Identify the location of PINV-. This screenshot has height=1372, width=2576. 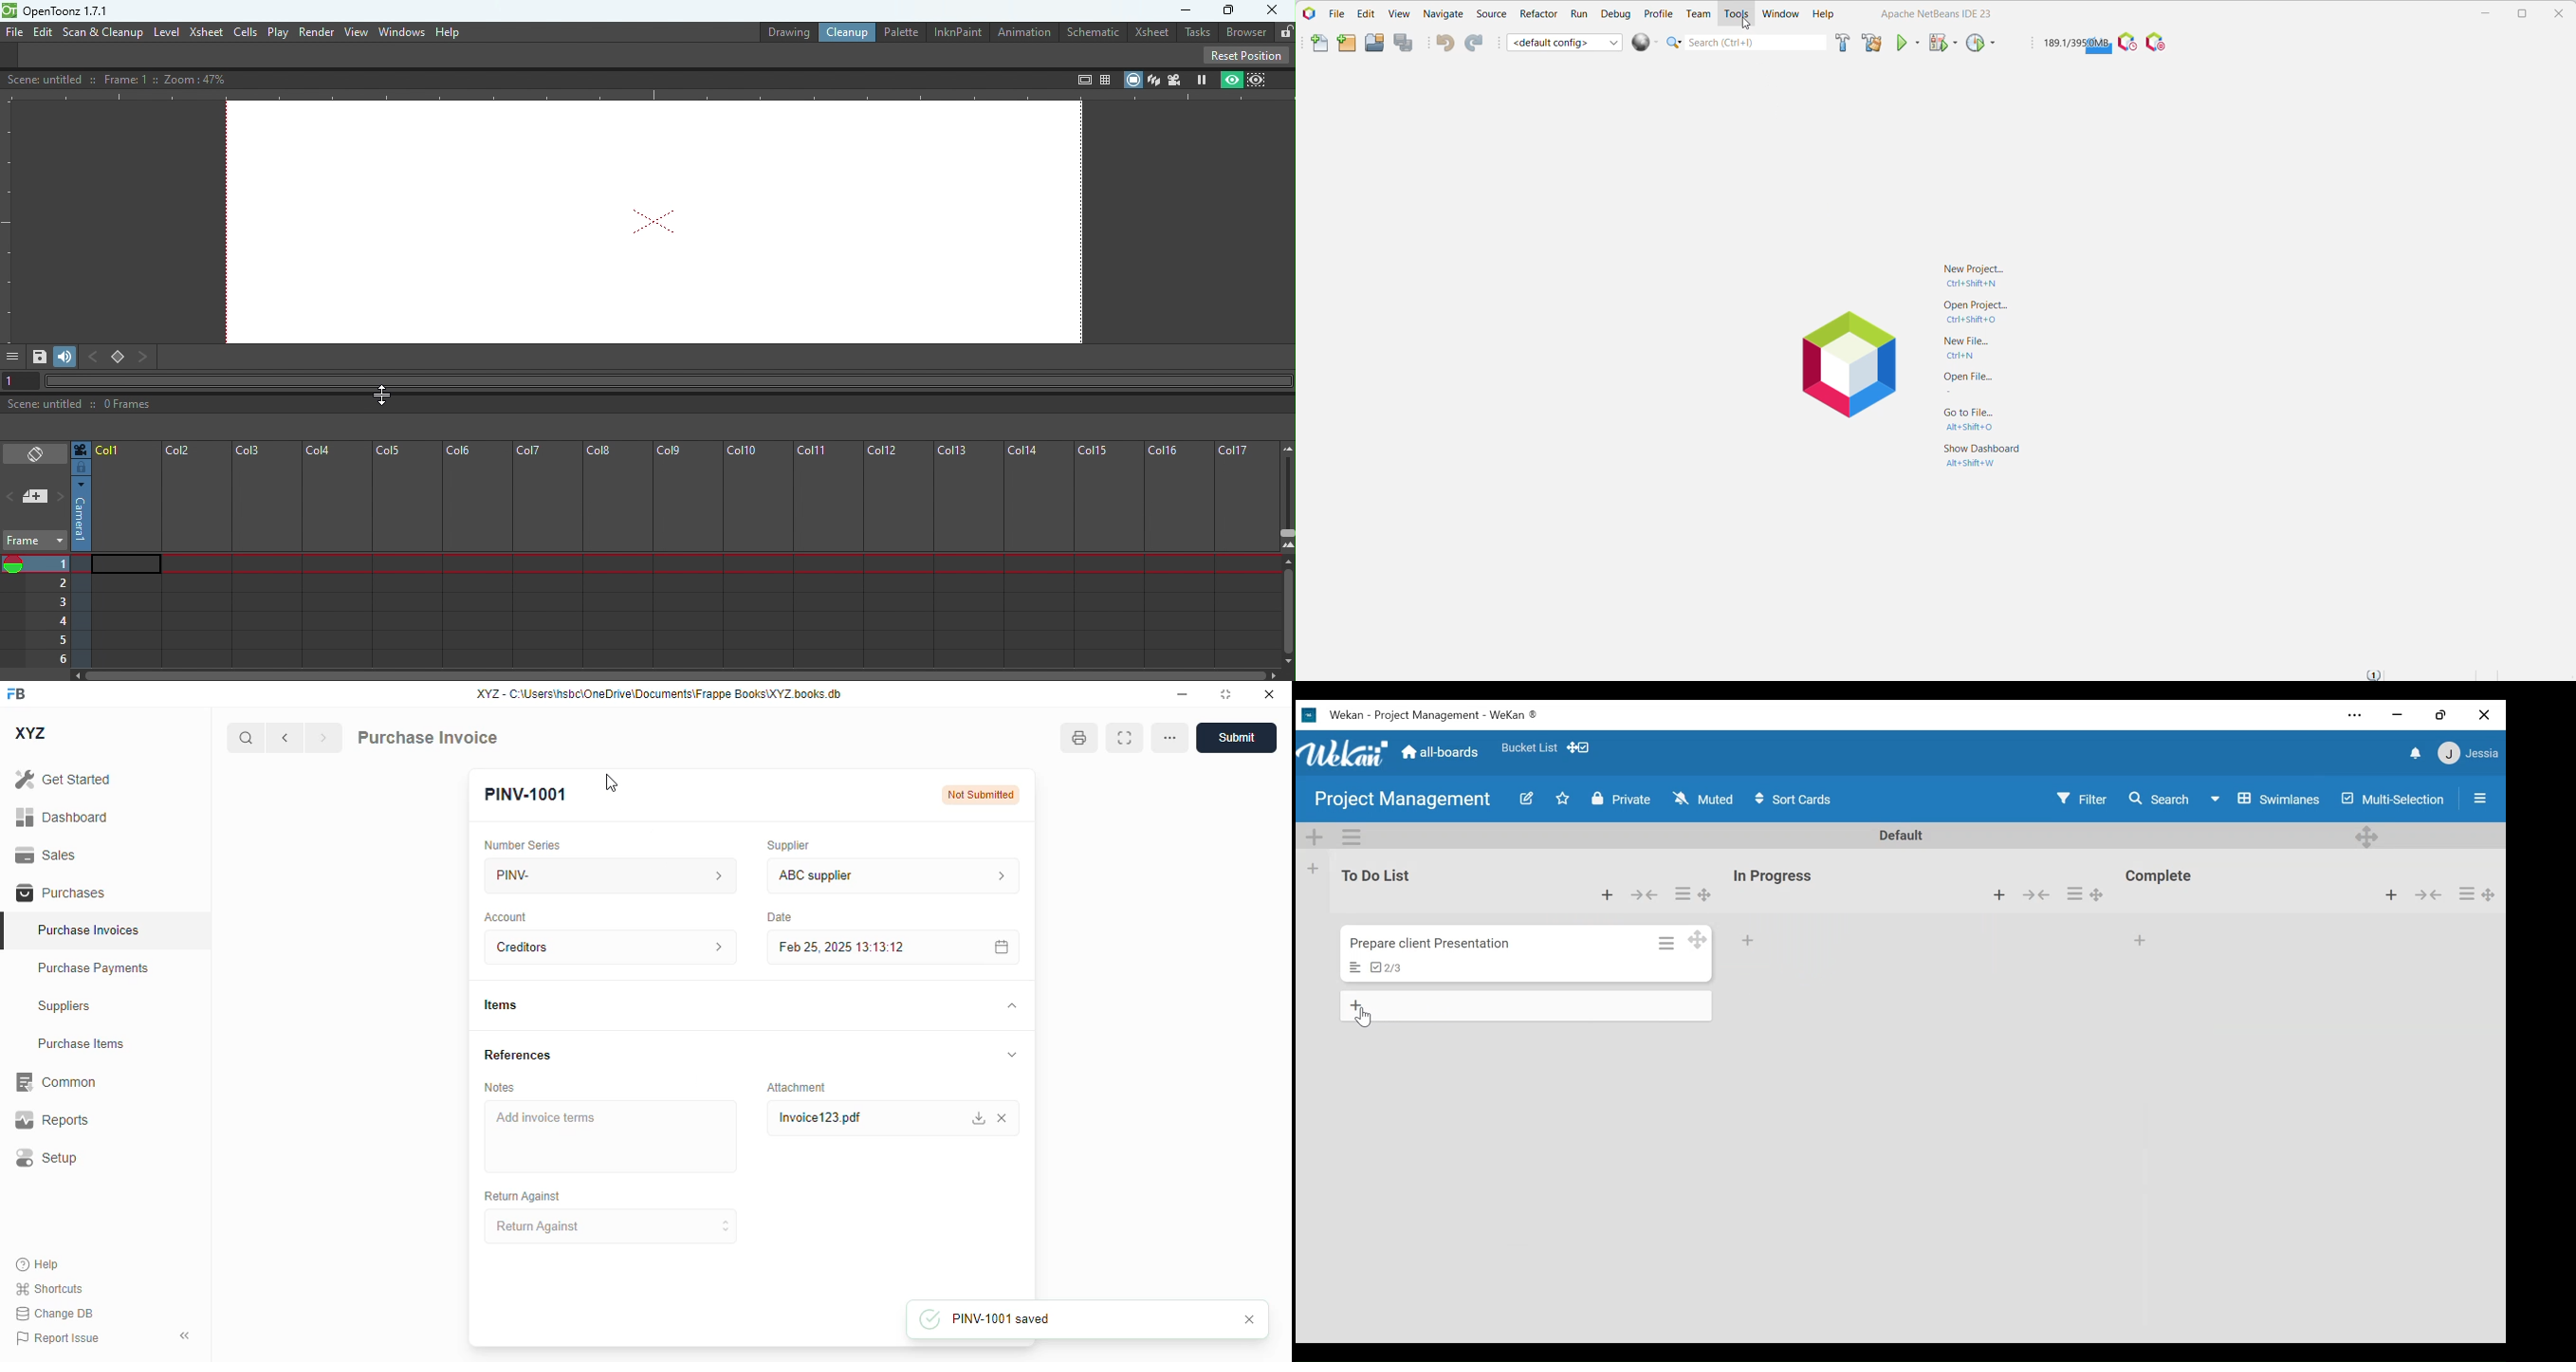
(584, 875).